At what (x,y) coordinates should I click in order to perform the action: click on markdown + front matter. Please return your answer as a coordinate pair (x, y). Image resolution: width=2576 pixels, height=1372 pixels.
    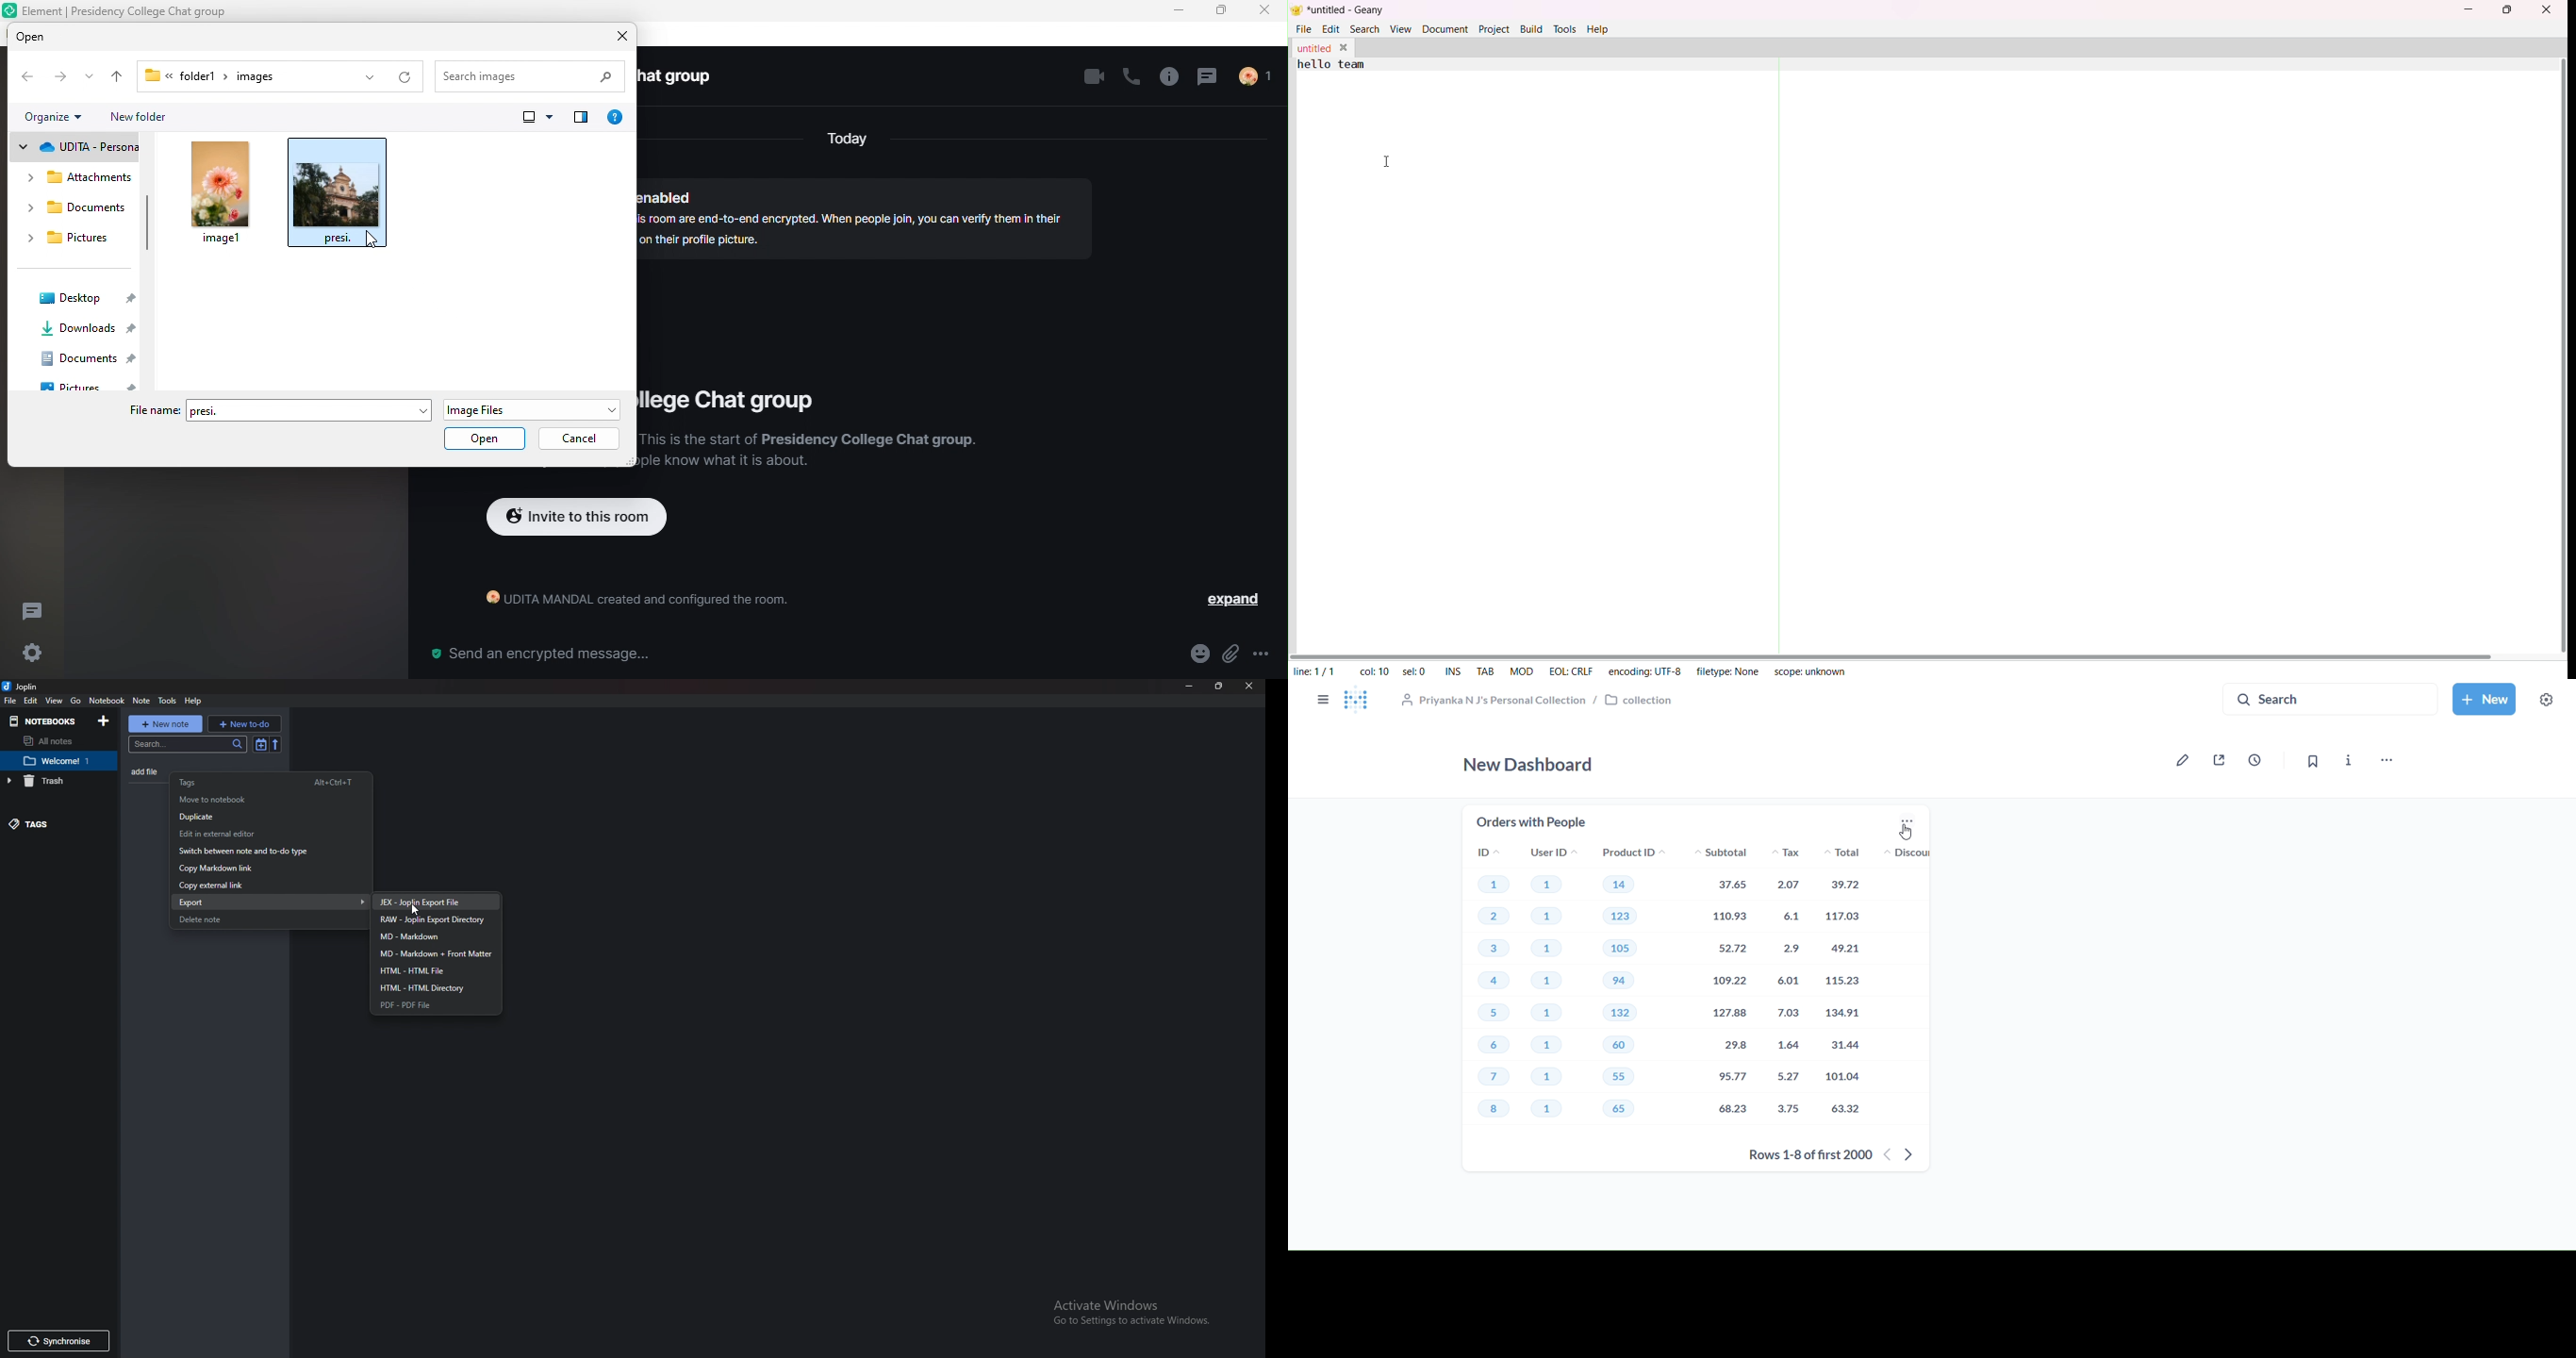
    Looking at the image, I should click on (436, 954).